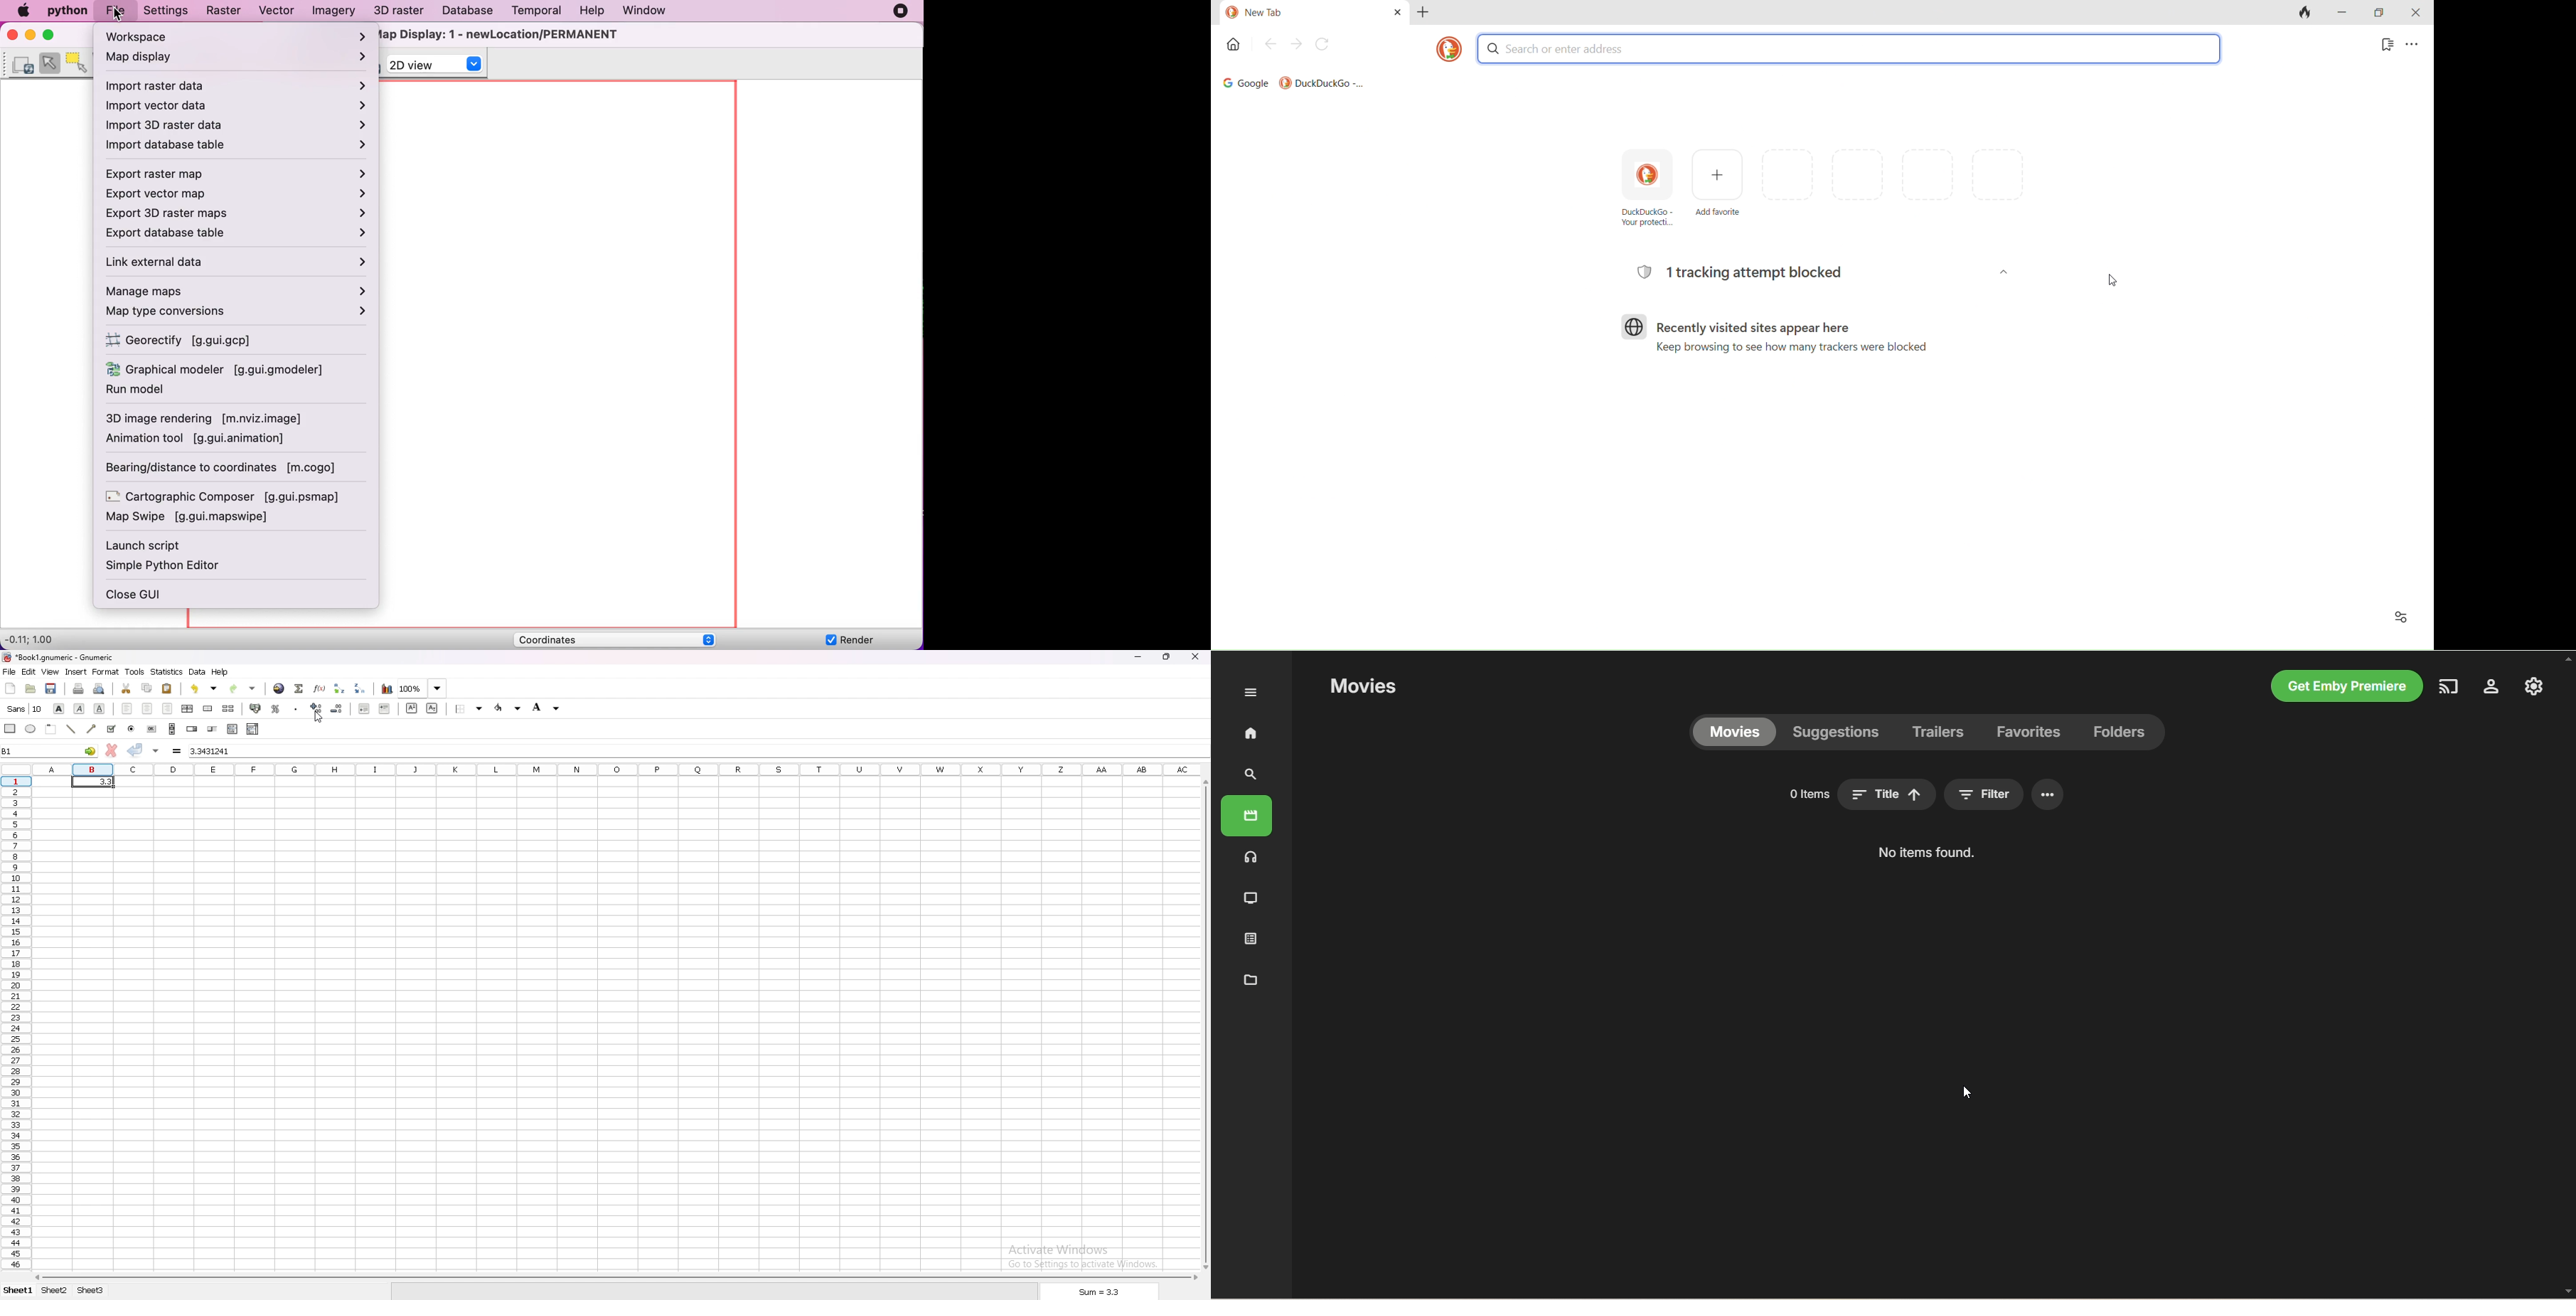 The width and height of the screenshot is (2576, 1316). What do you see at coordinates (365, 709) in the screenshot?
I see `decrease indent` at bounding box center [365, 709].